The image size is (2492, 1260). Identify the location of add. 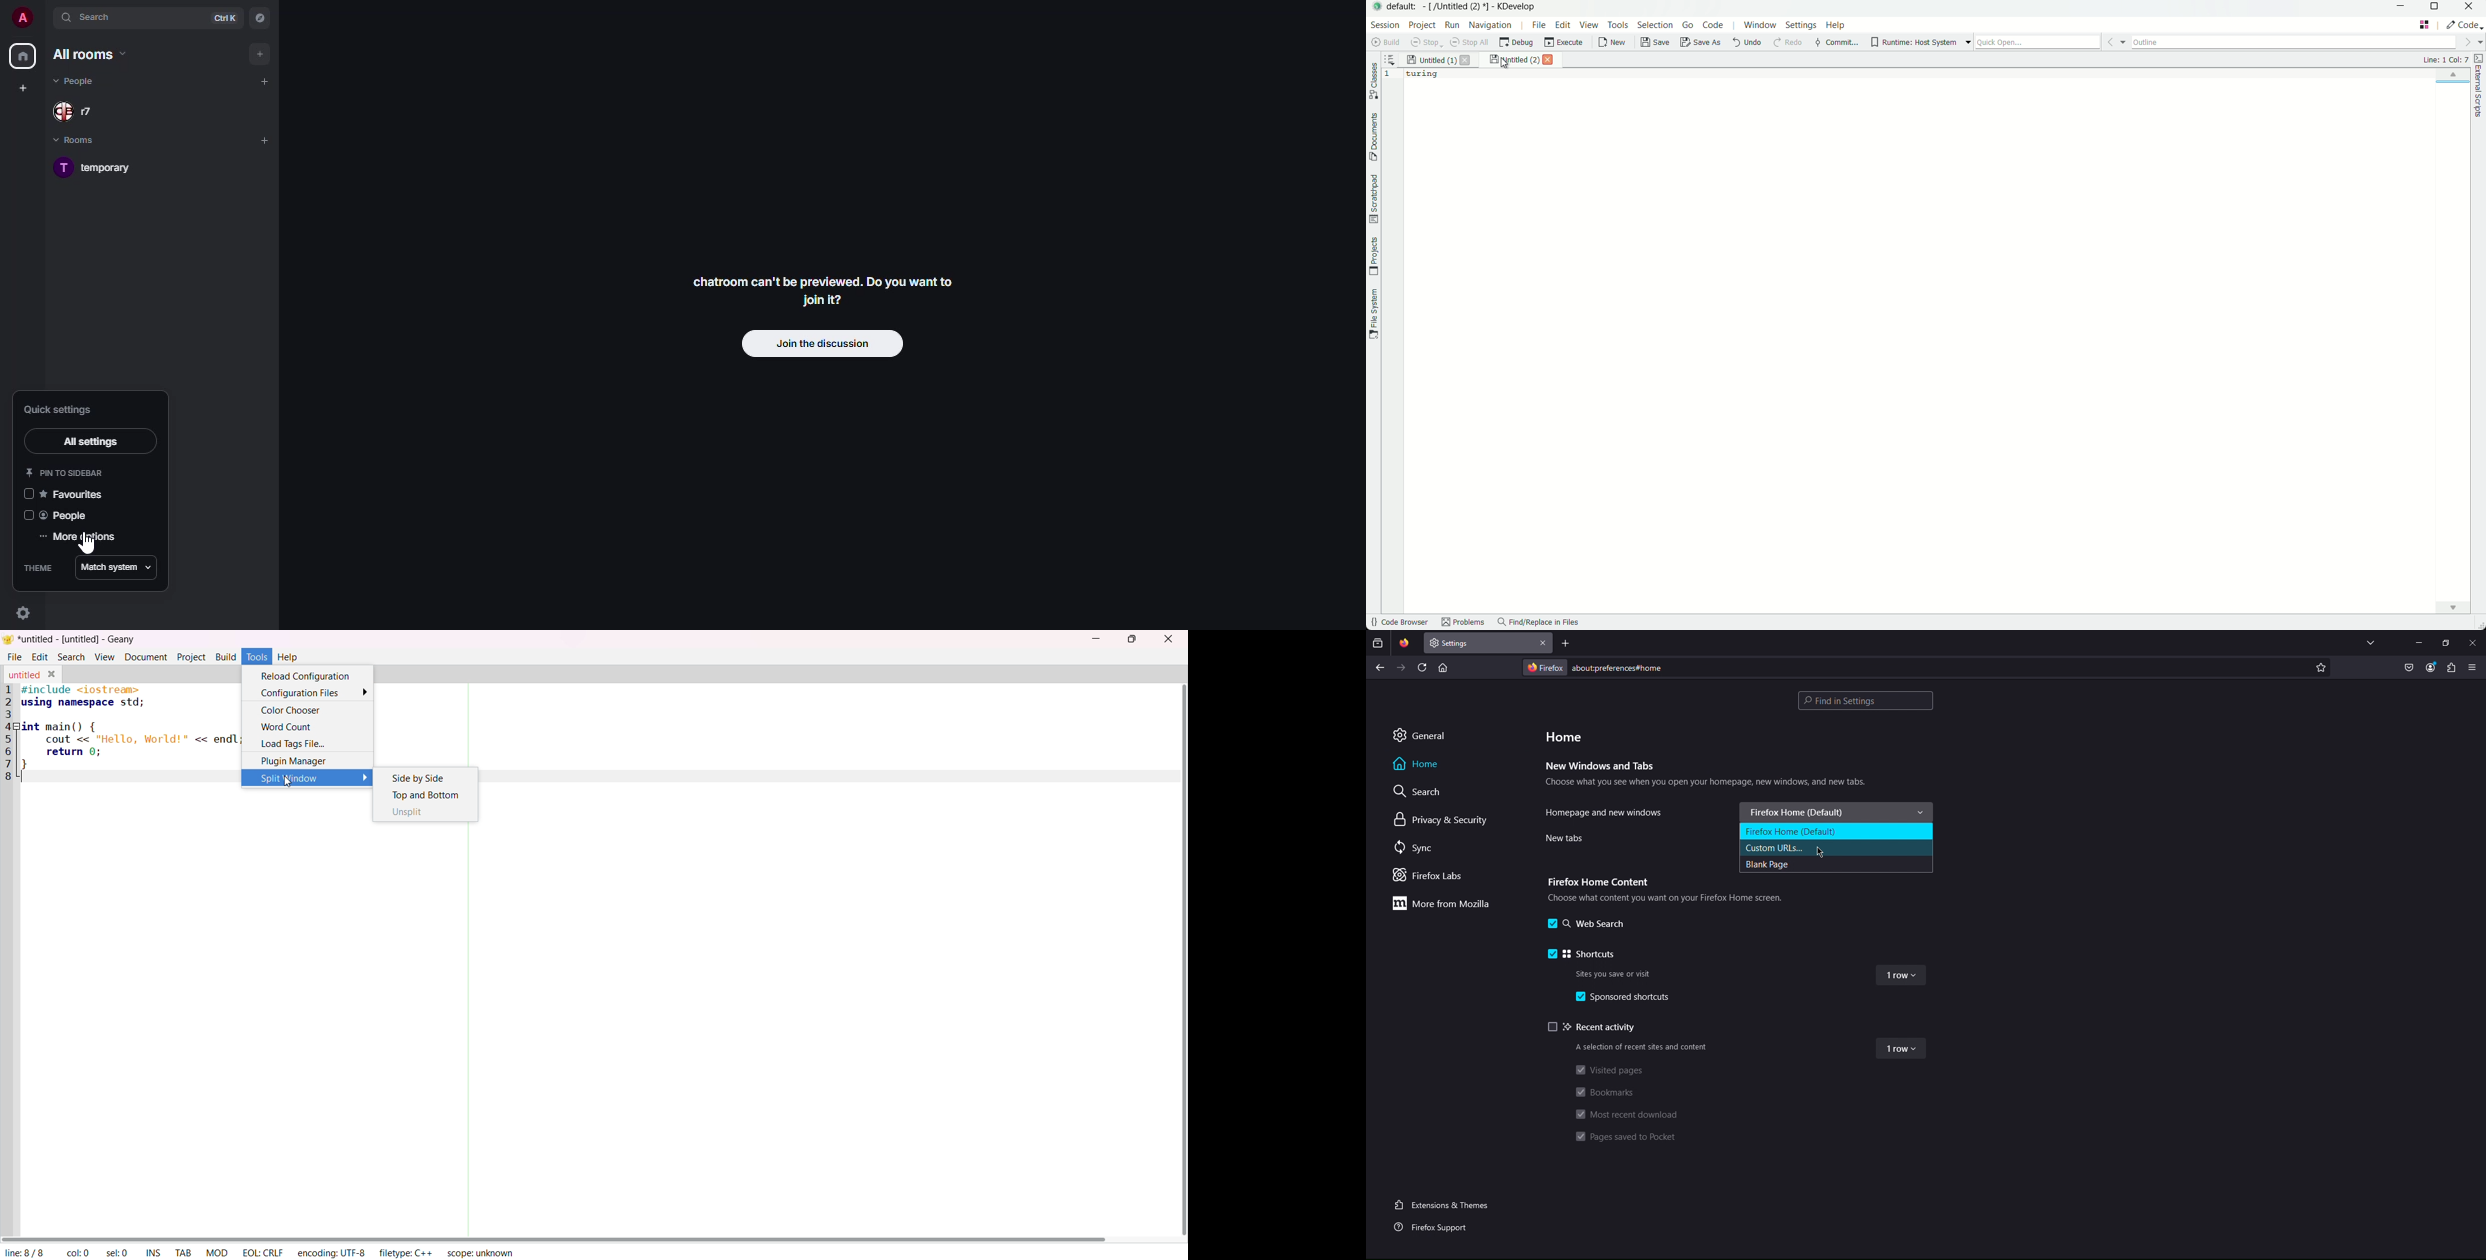
(267, 139).